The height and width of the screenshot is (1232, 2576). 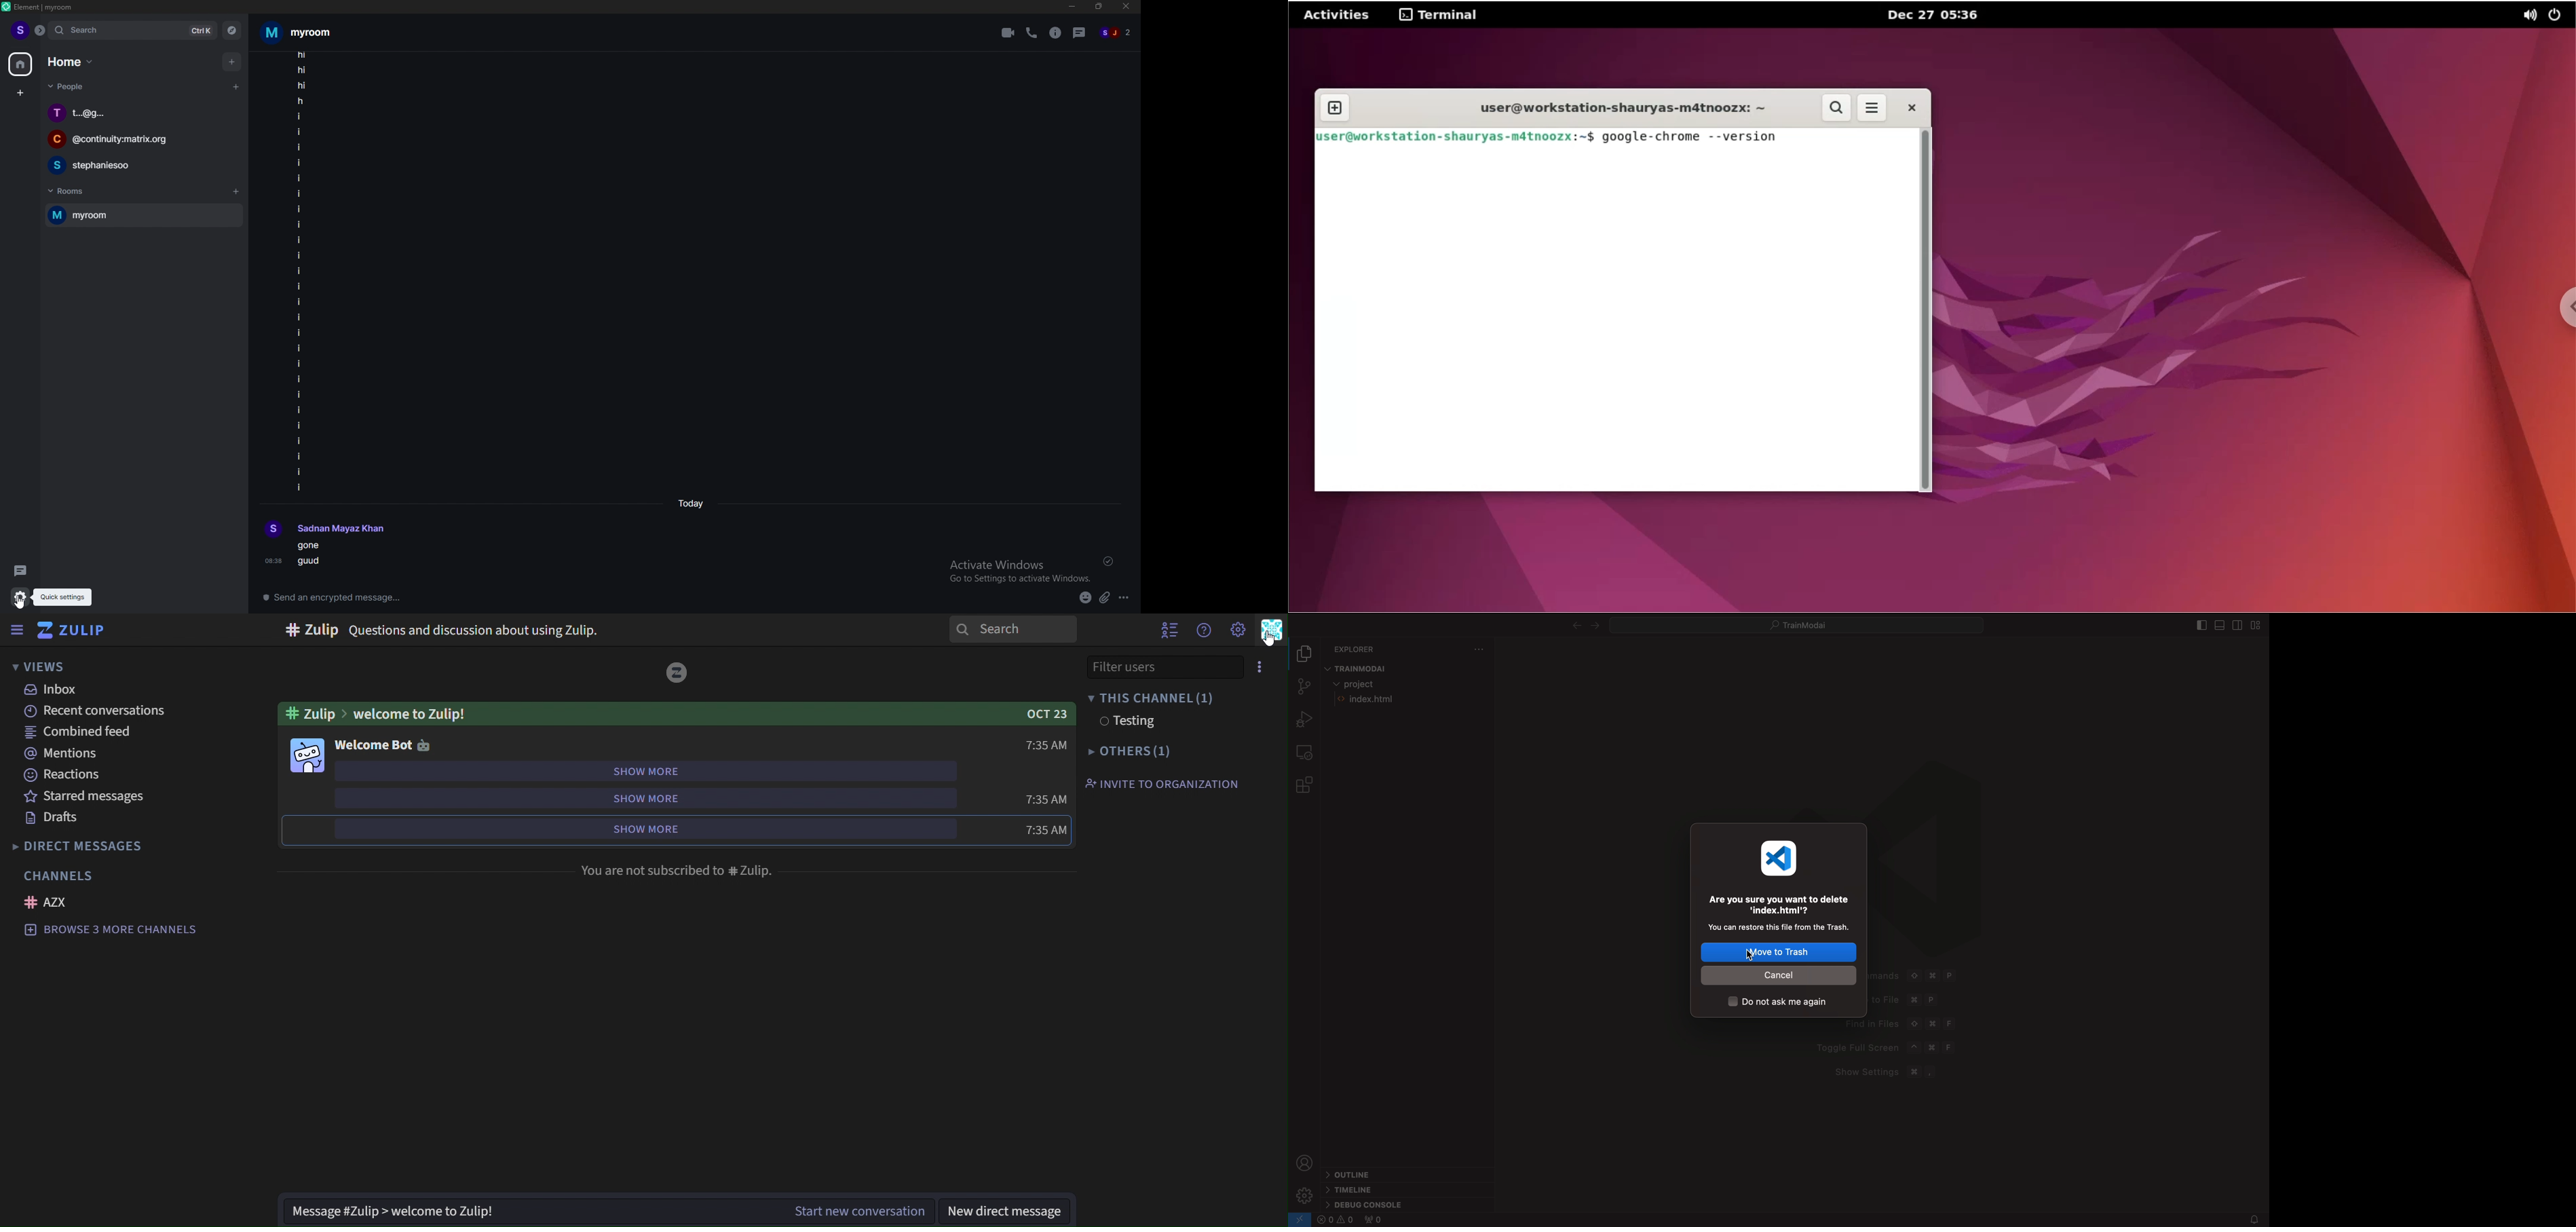 What do you see at coordinates (856, 1209) in the screenshot?
I see `Start new conversation` at bounding box center [856, 1209].